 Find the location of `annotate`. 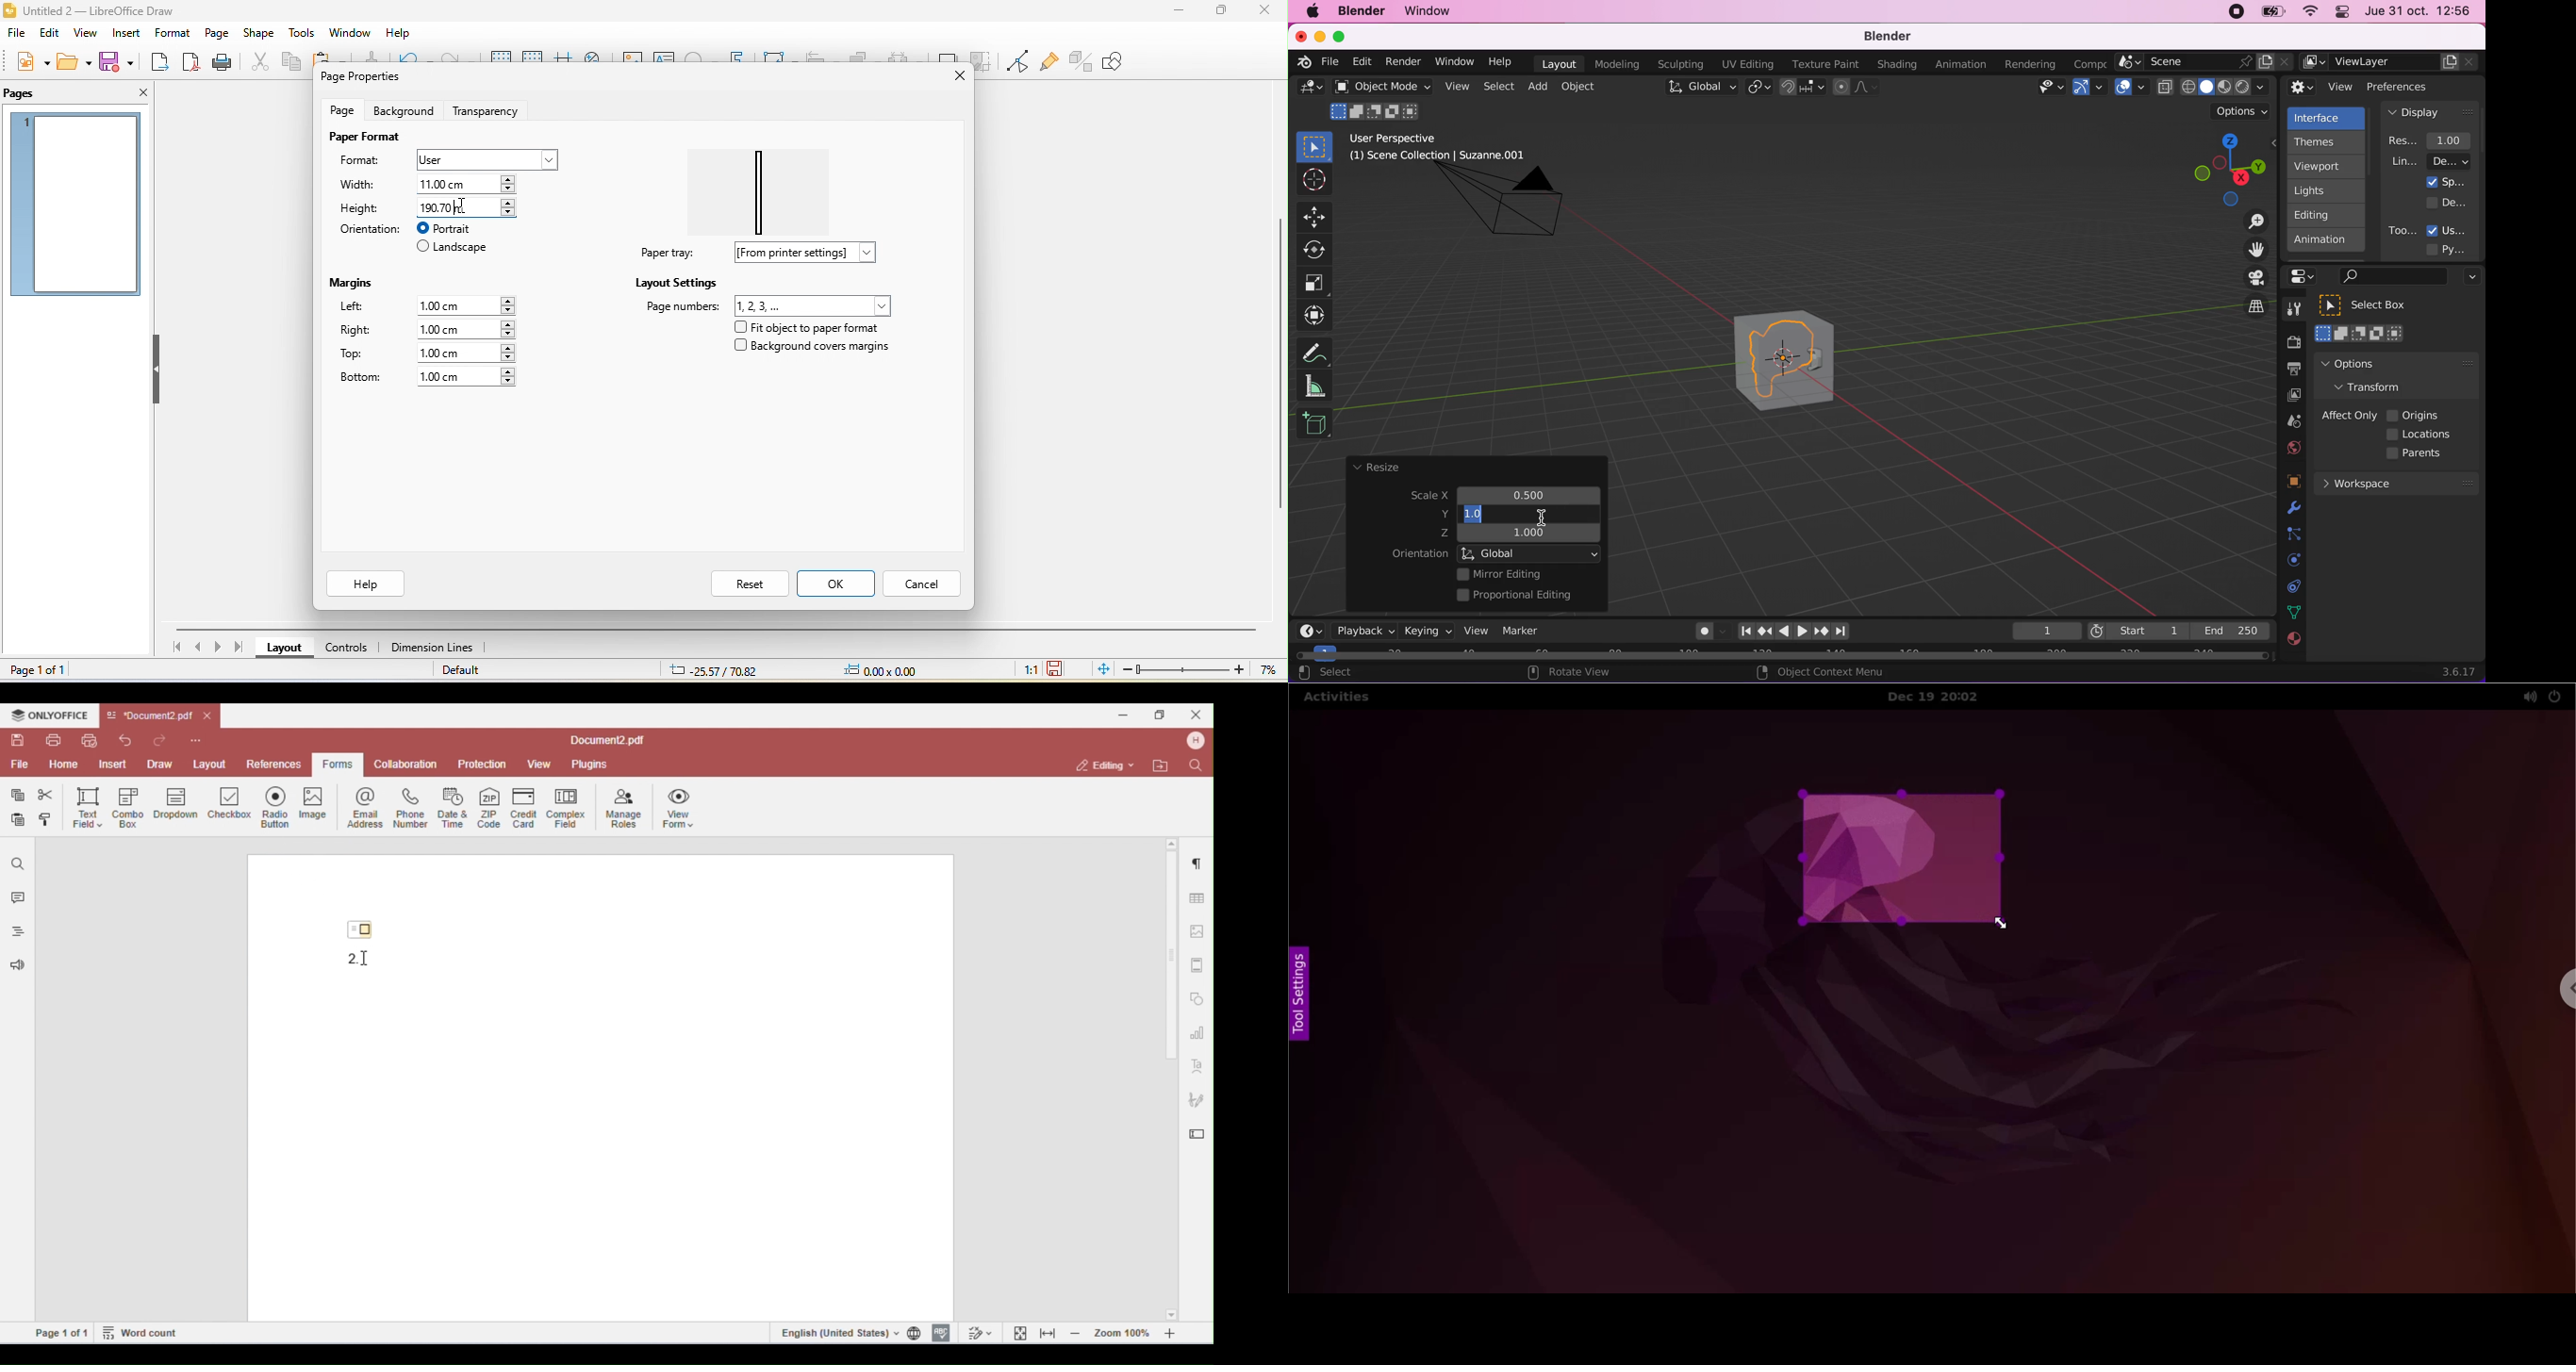

annotate is located at coordinates (1319, 350).